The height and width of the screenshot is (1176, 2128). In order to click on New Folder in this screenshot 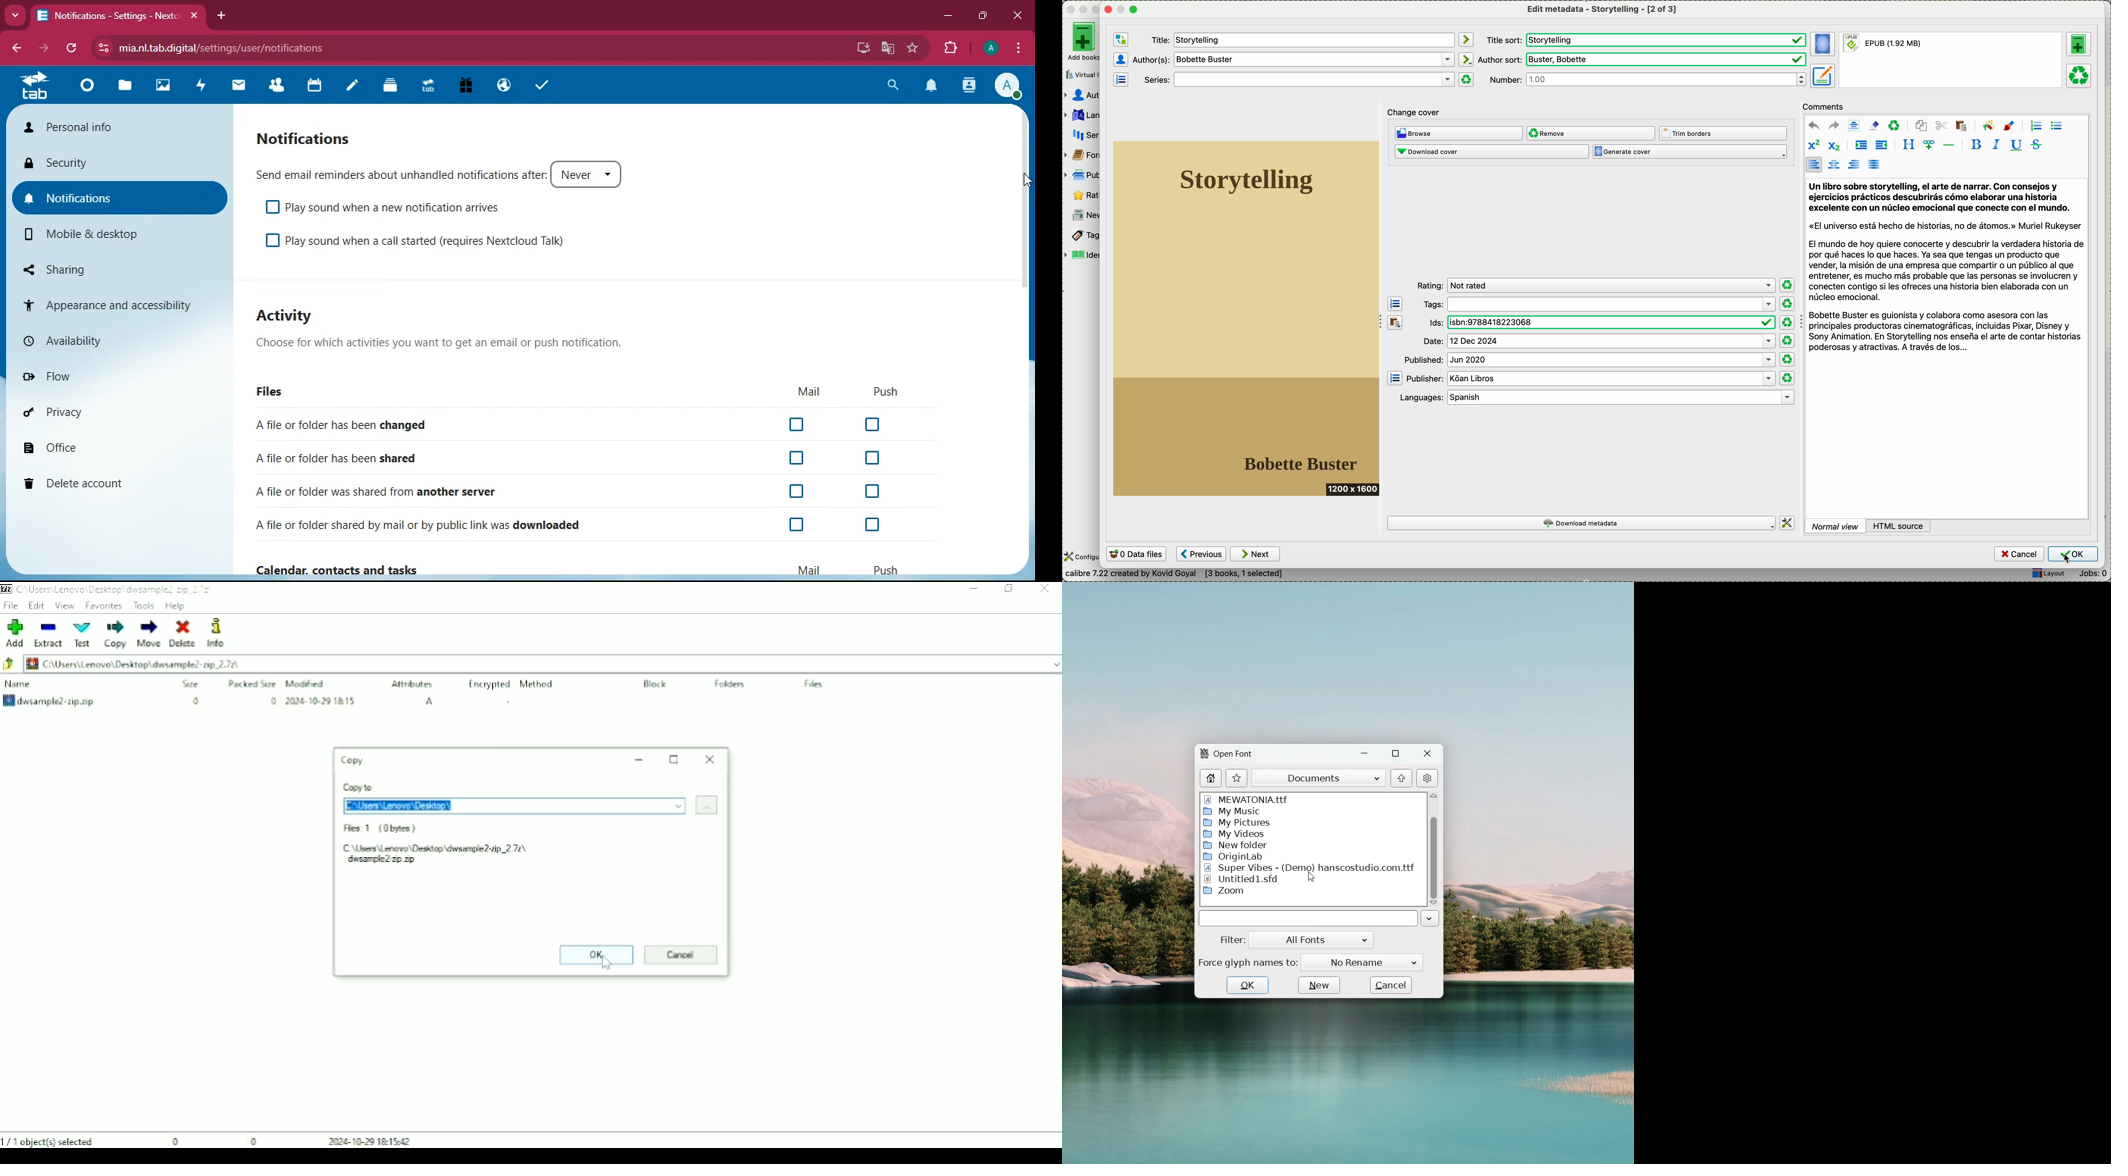, I will do `click(1234, 846)`.